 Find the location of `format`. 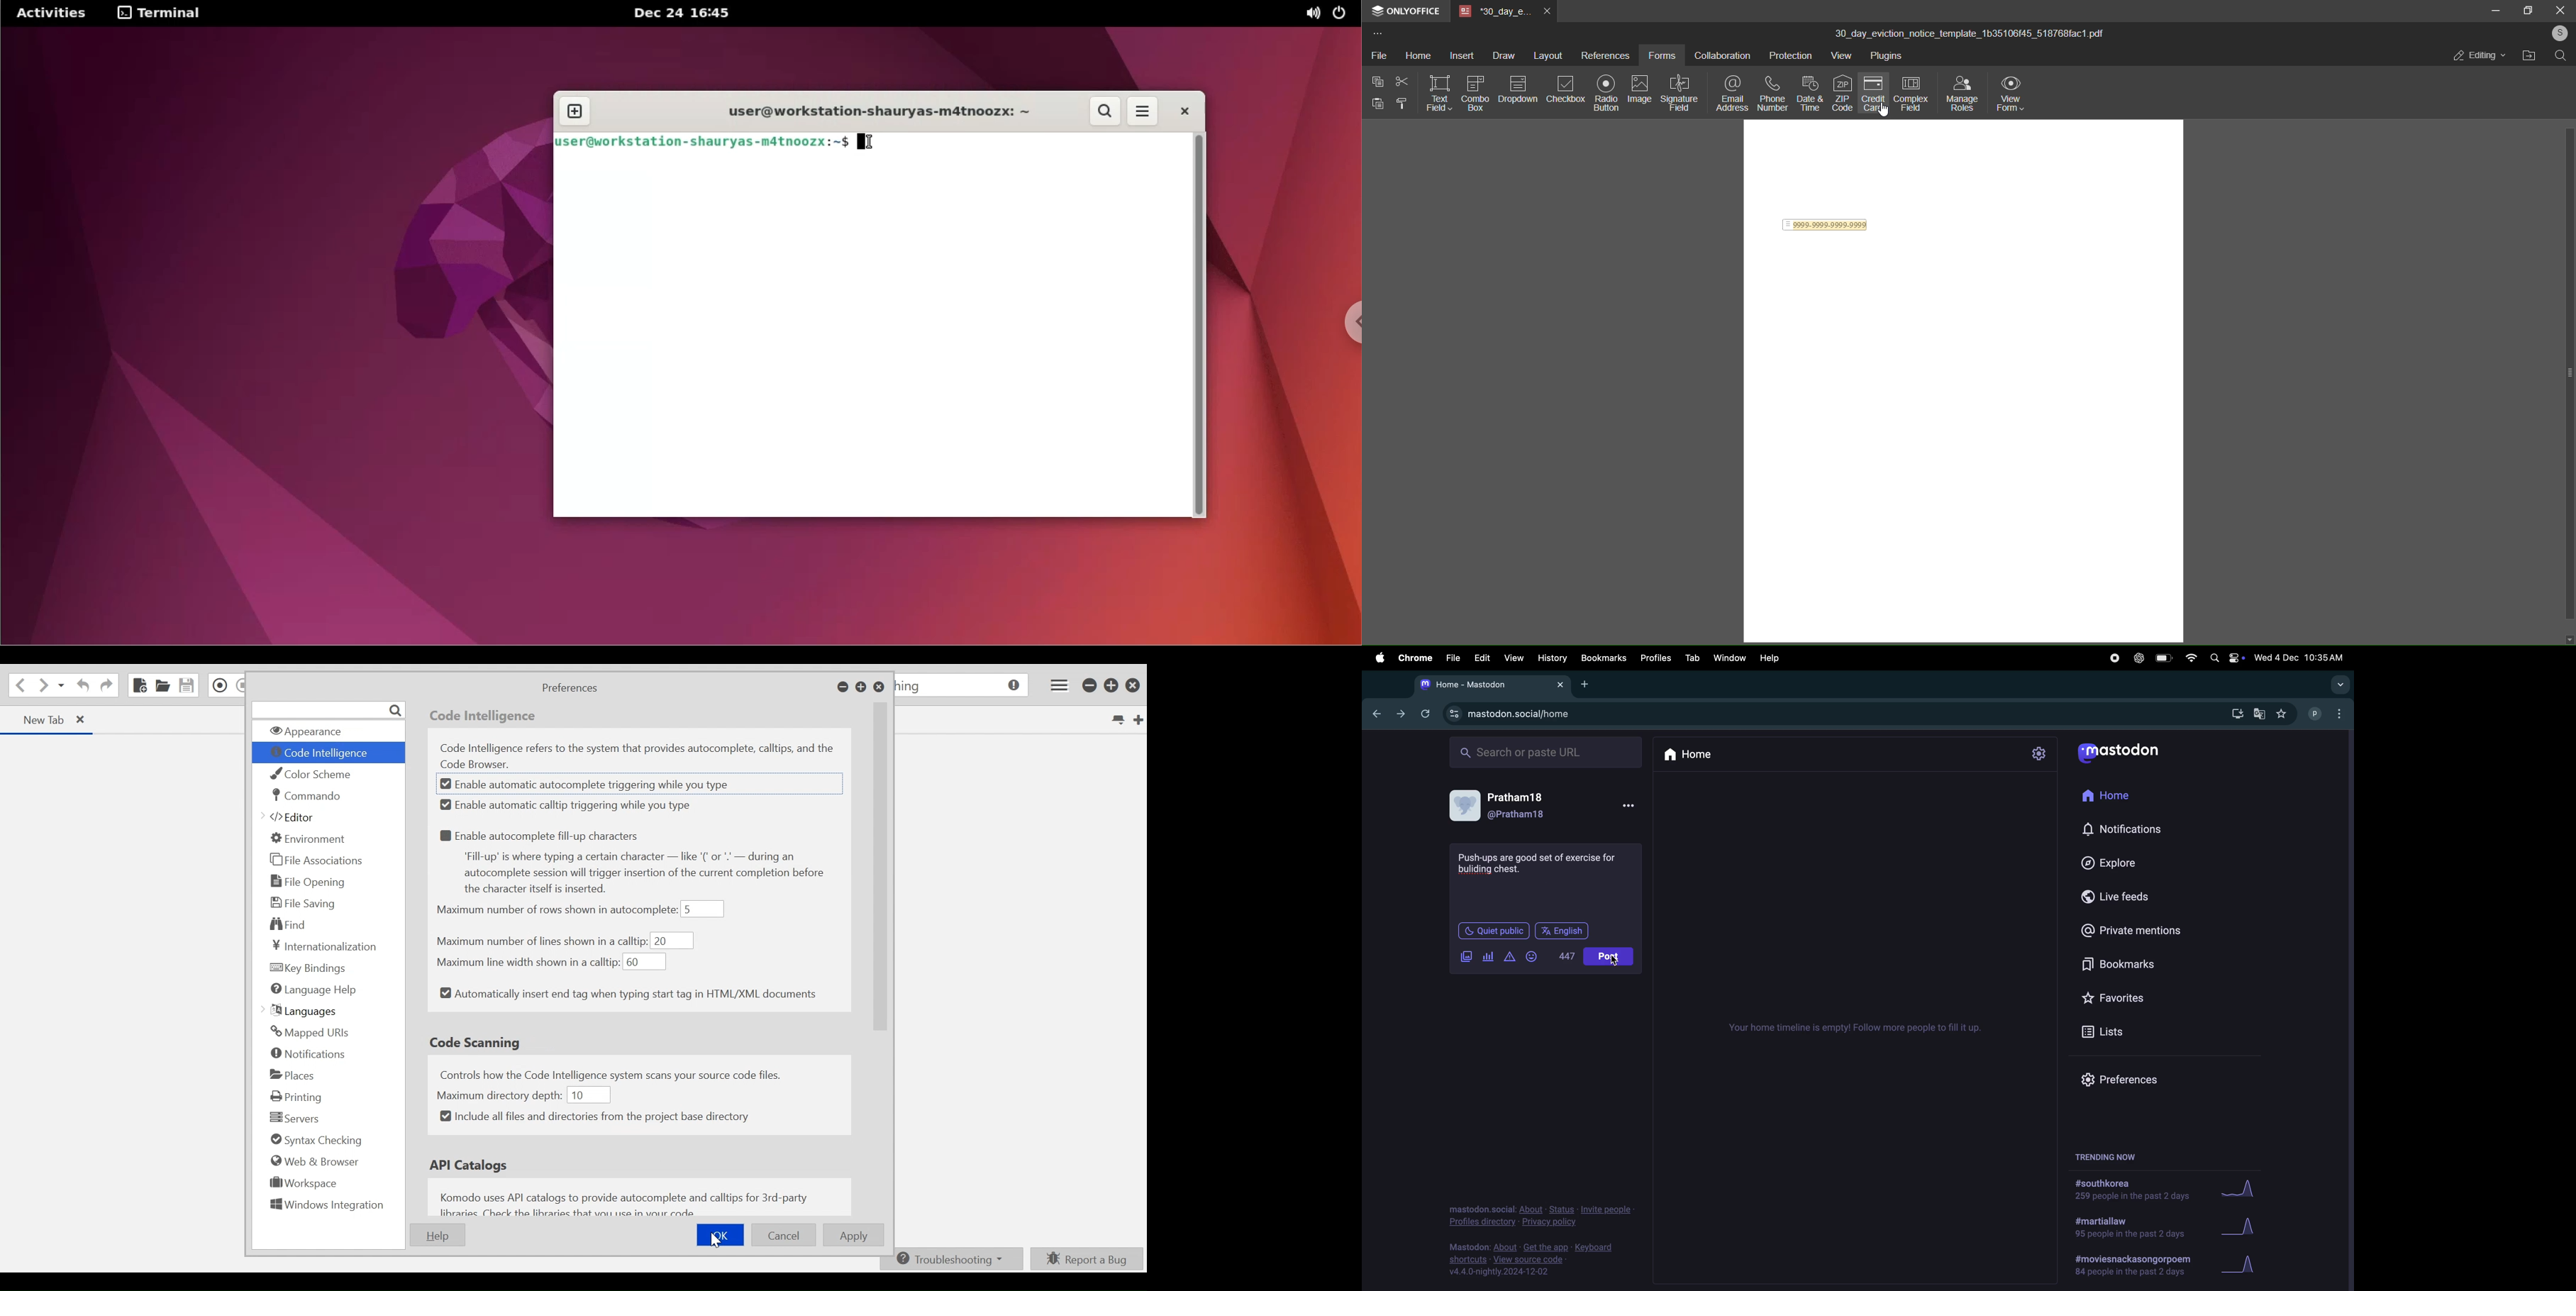

format is located at coordinates (1402, 104).